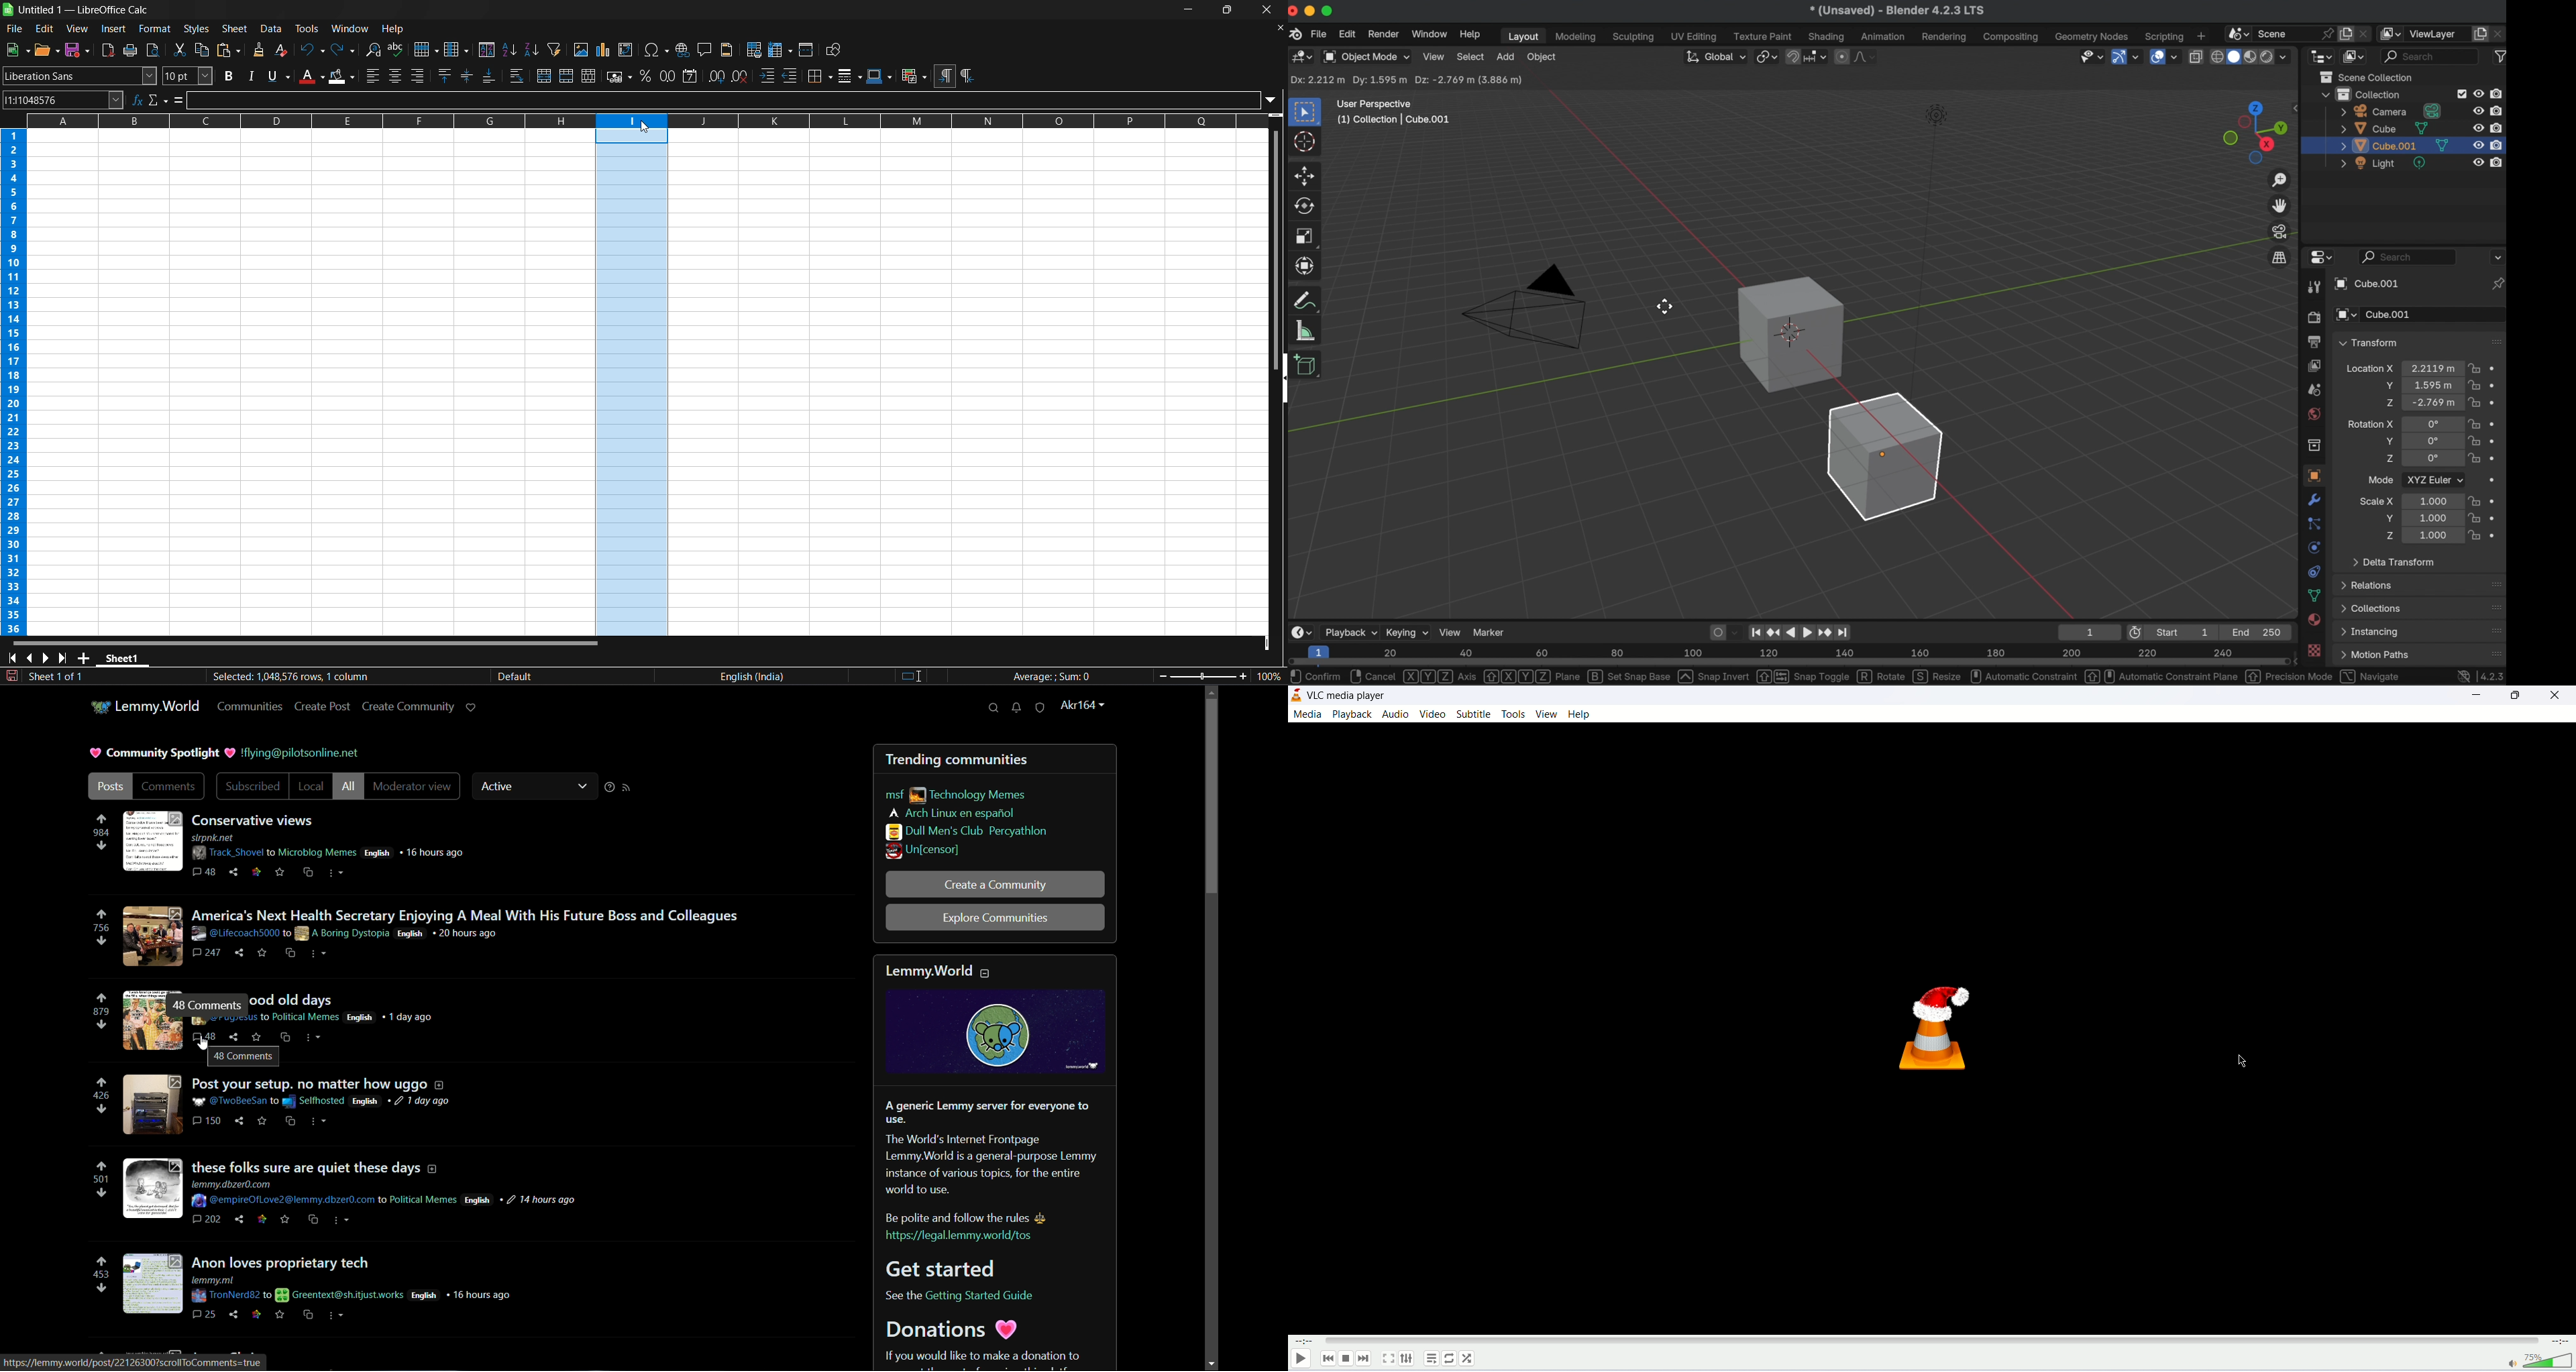  Describe the element at coordinates (468, 76) in the screenshot. I see `center vertically` at that location.